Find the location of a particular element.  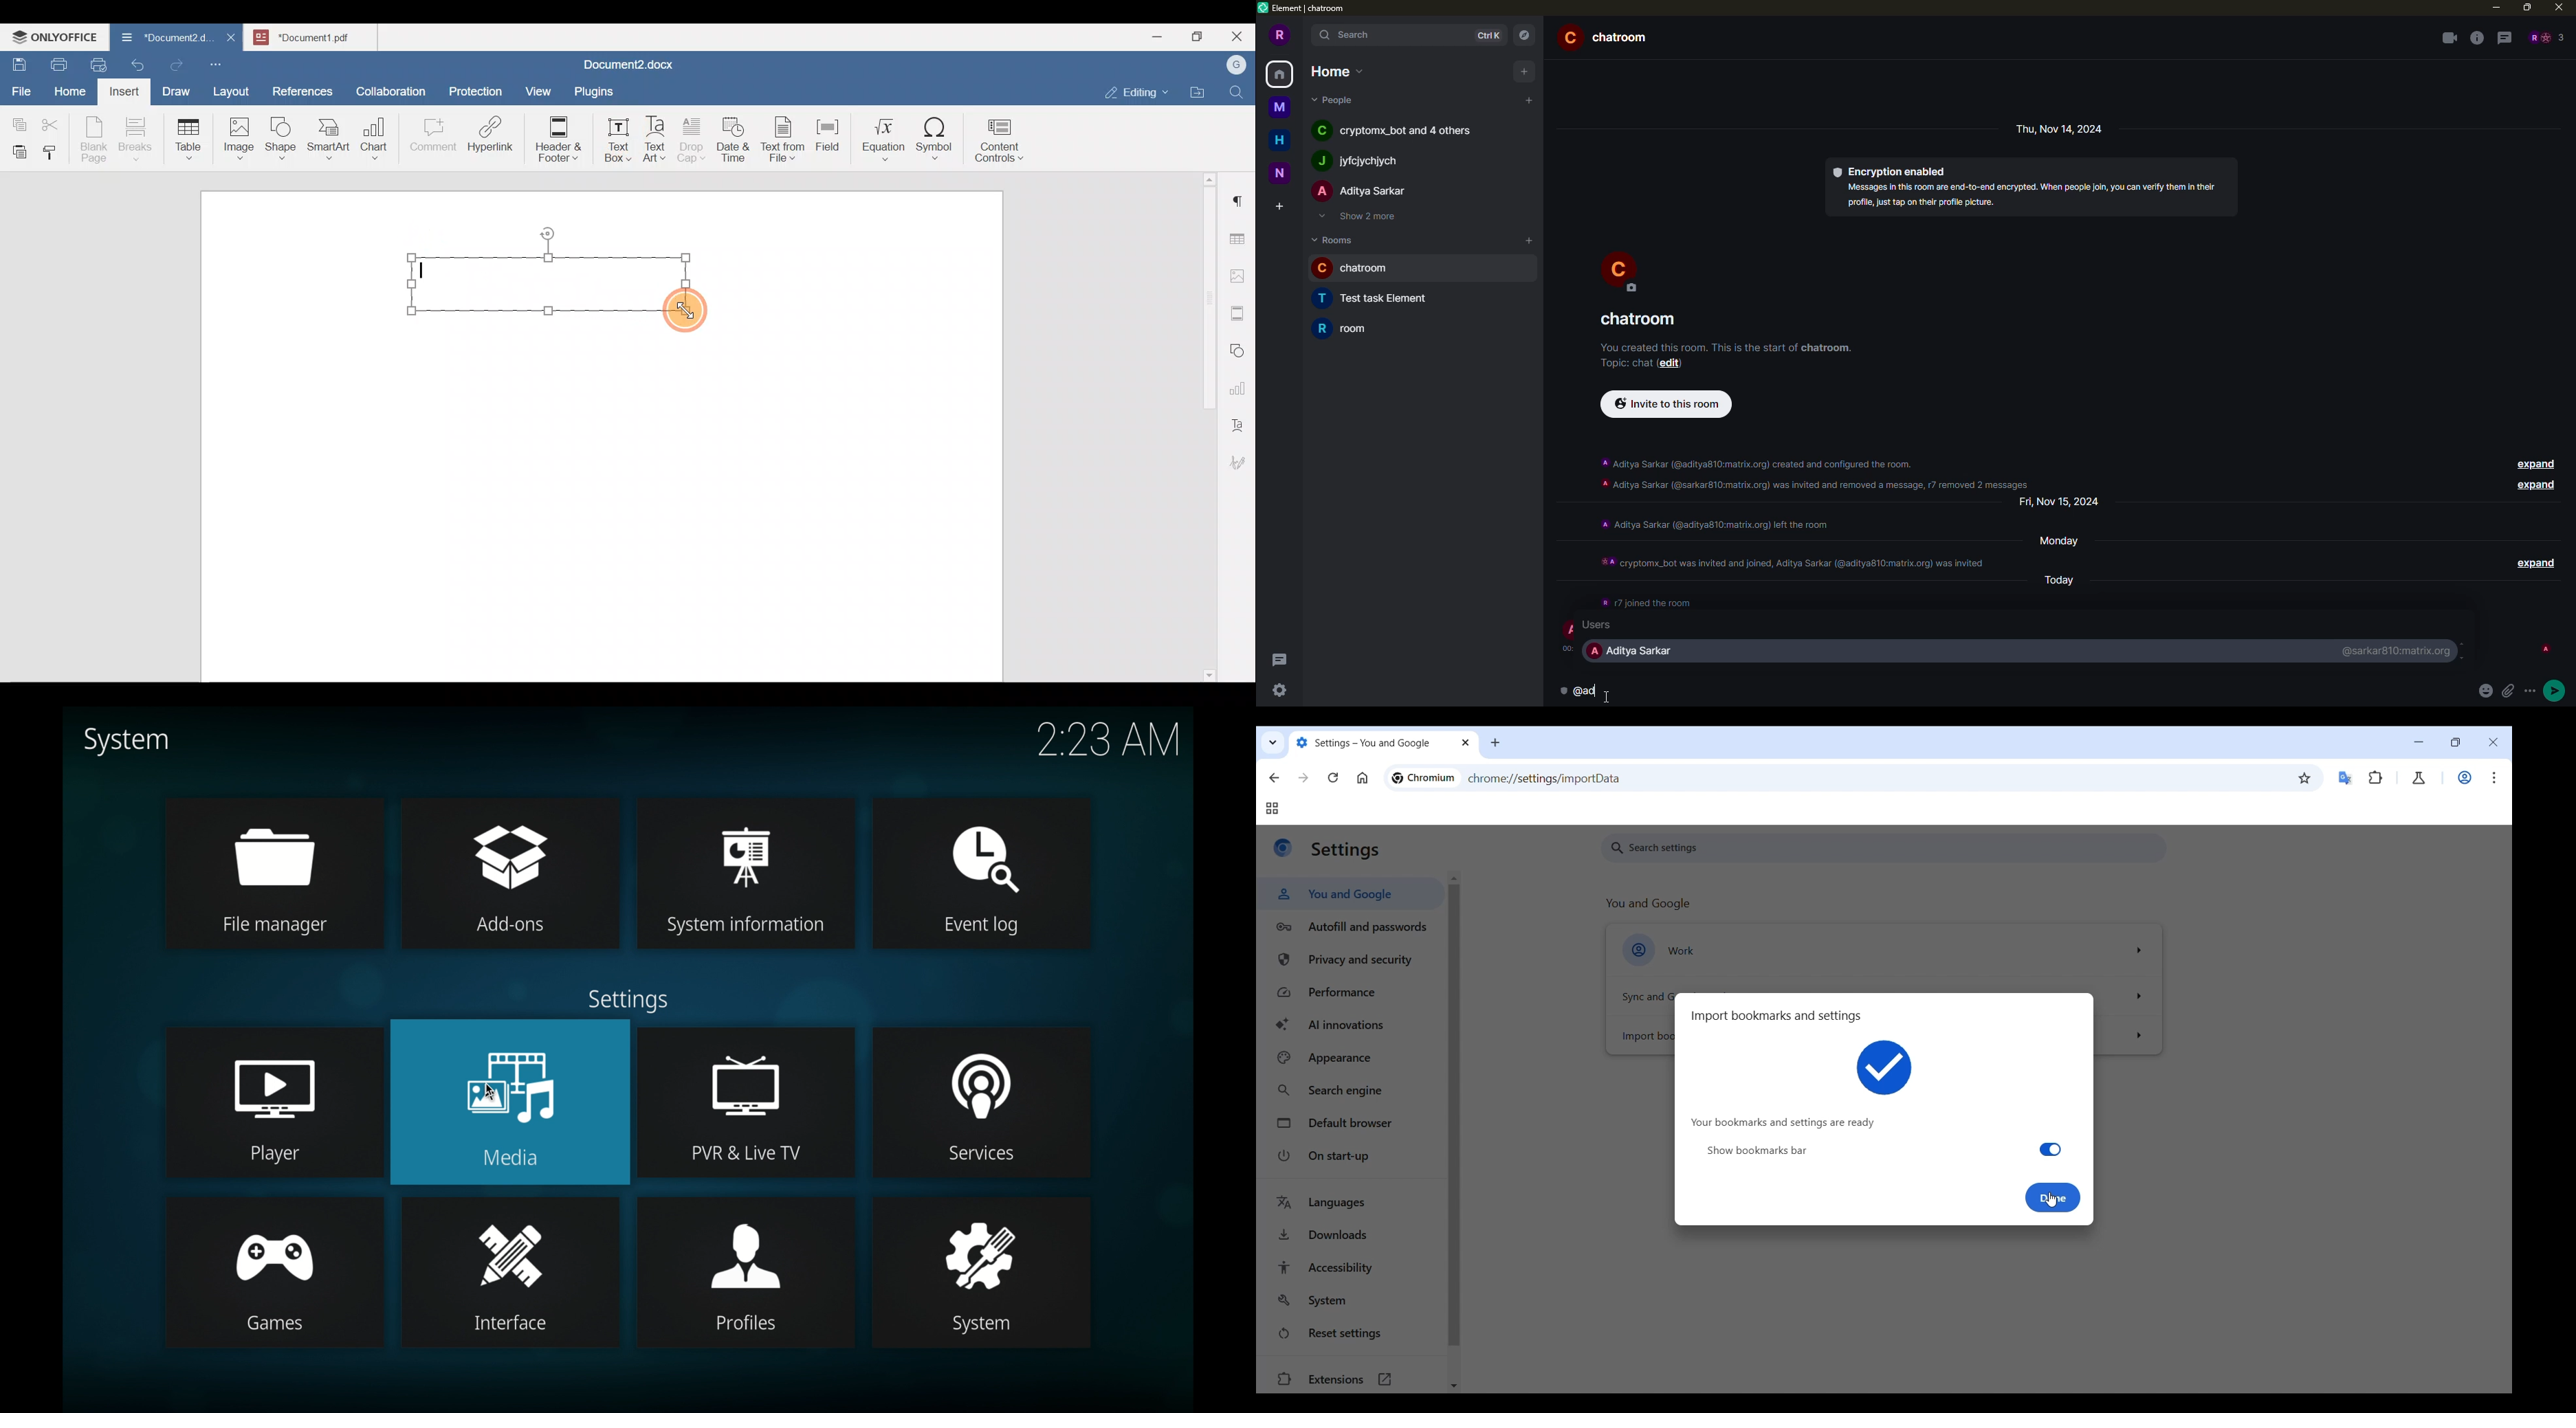

minimize is located at coordinates (2493, 7).